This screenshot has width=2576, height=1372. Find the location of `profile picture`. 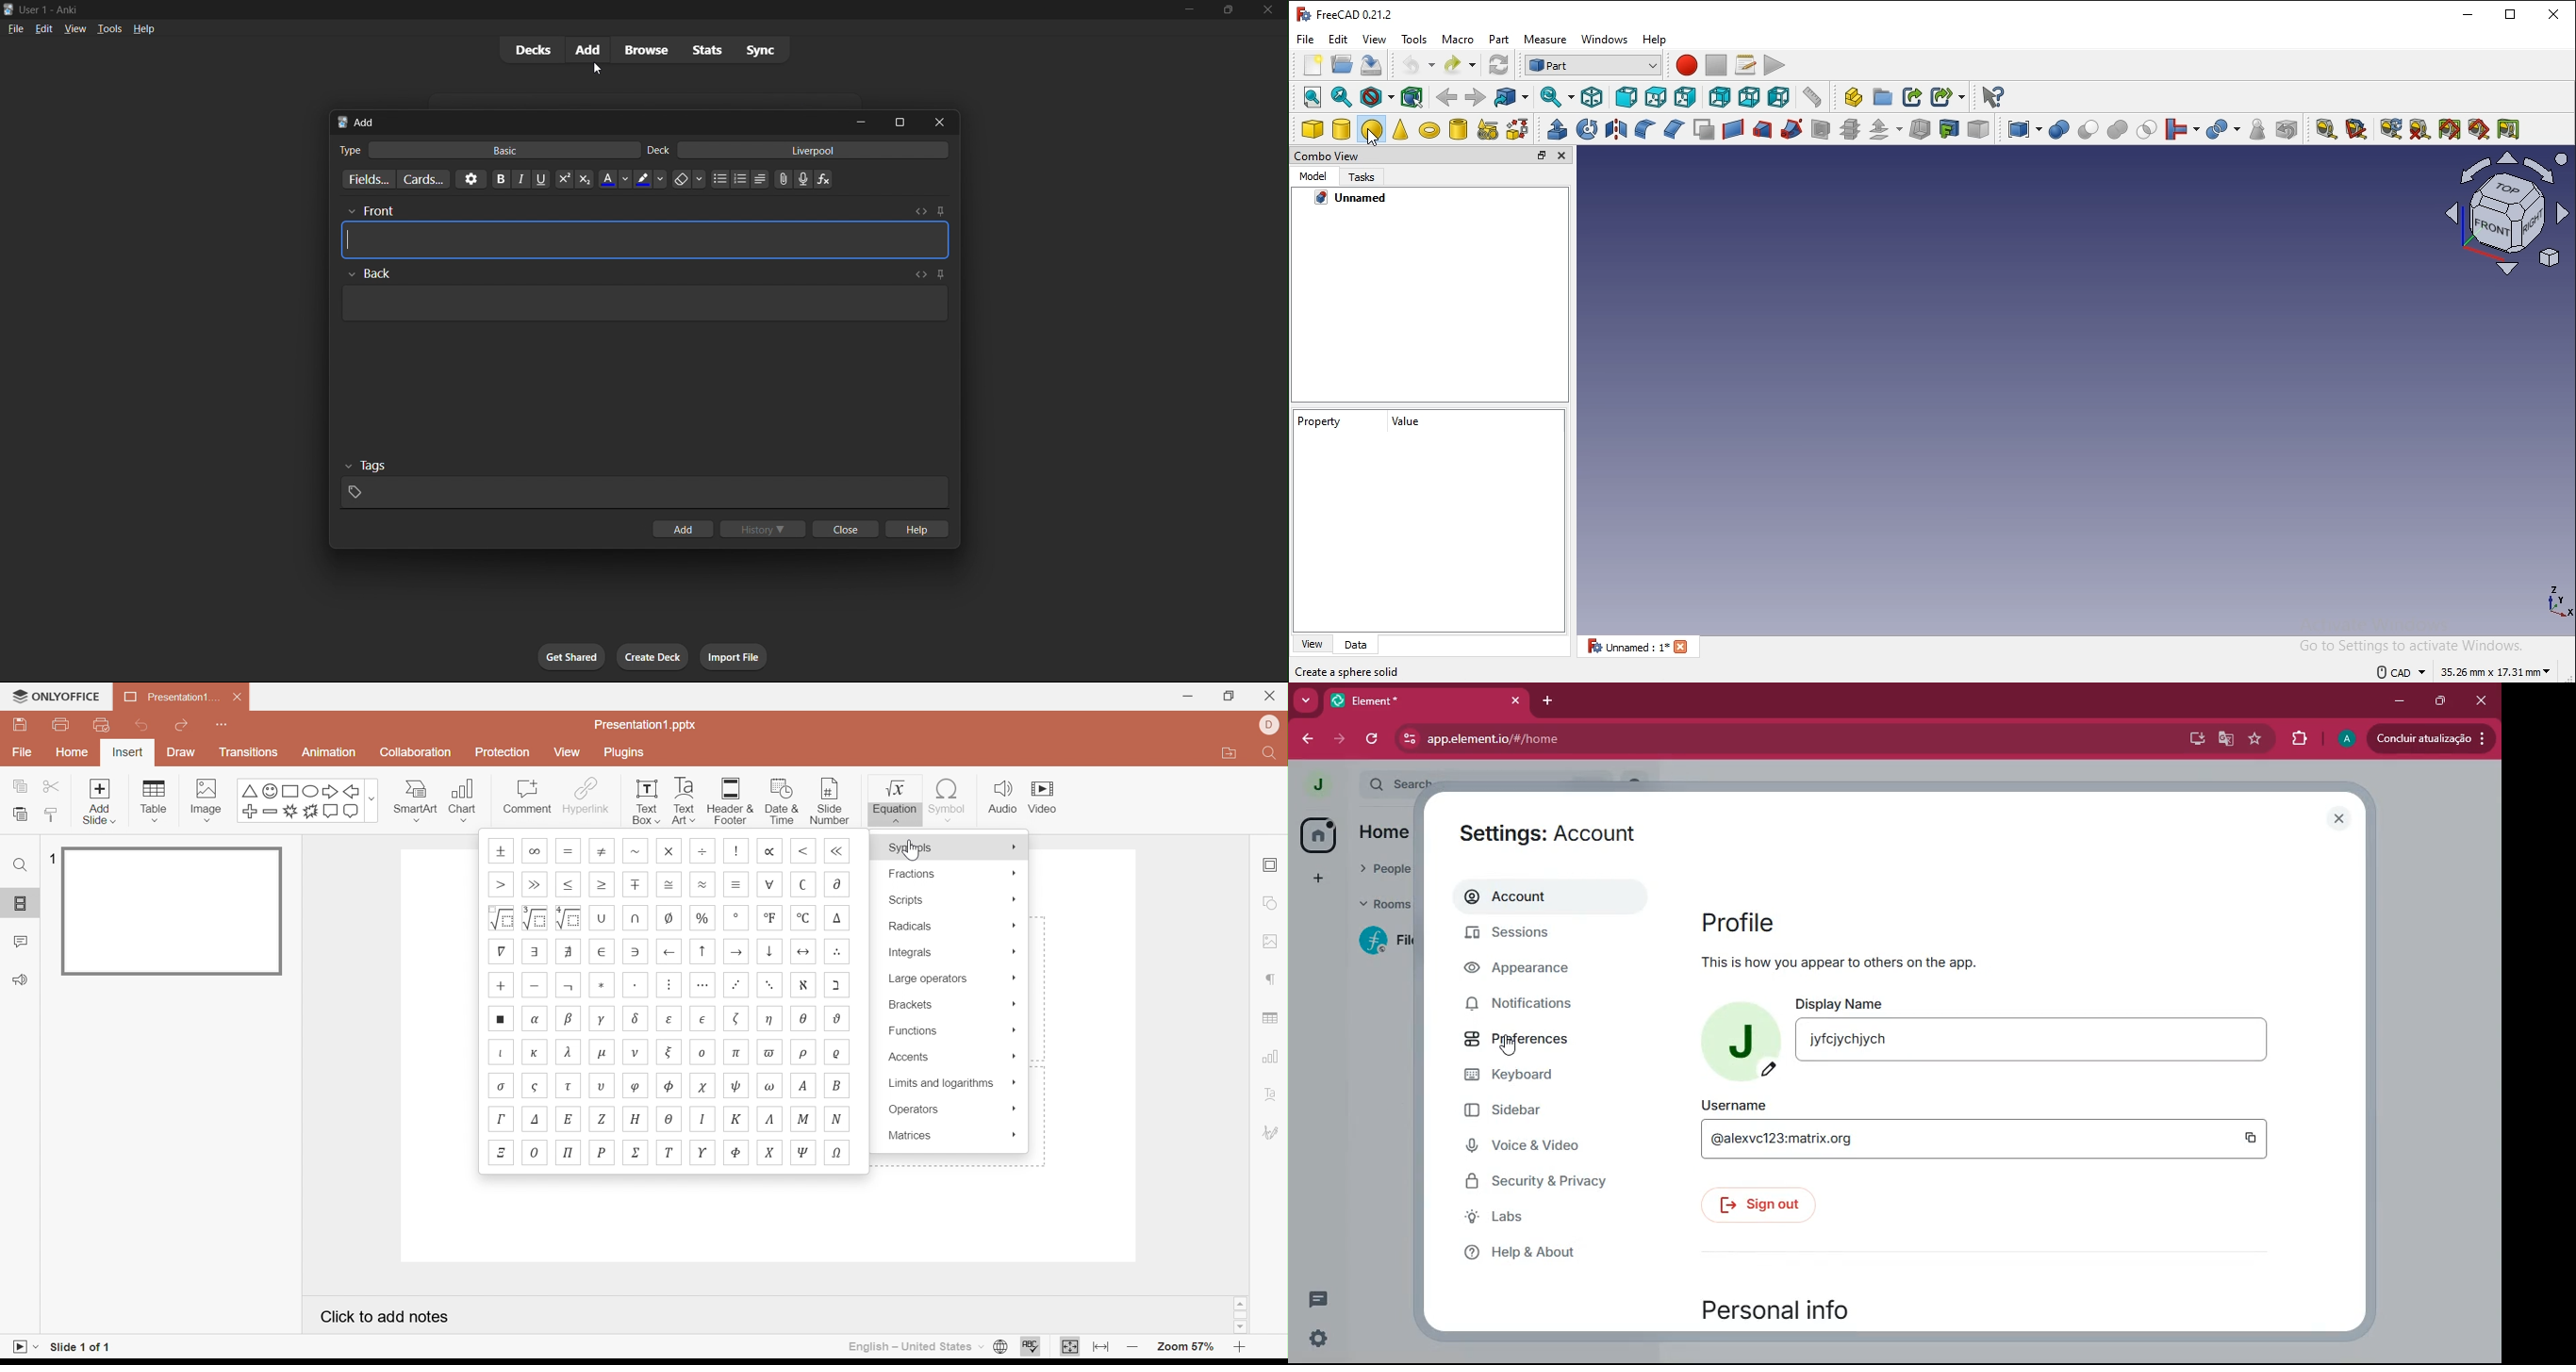

profile picture is located at coordinates (1744, 1042).